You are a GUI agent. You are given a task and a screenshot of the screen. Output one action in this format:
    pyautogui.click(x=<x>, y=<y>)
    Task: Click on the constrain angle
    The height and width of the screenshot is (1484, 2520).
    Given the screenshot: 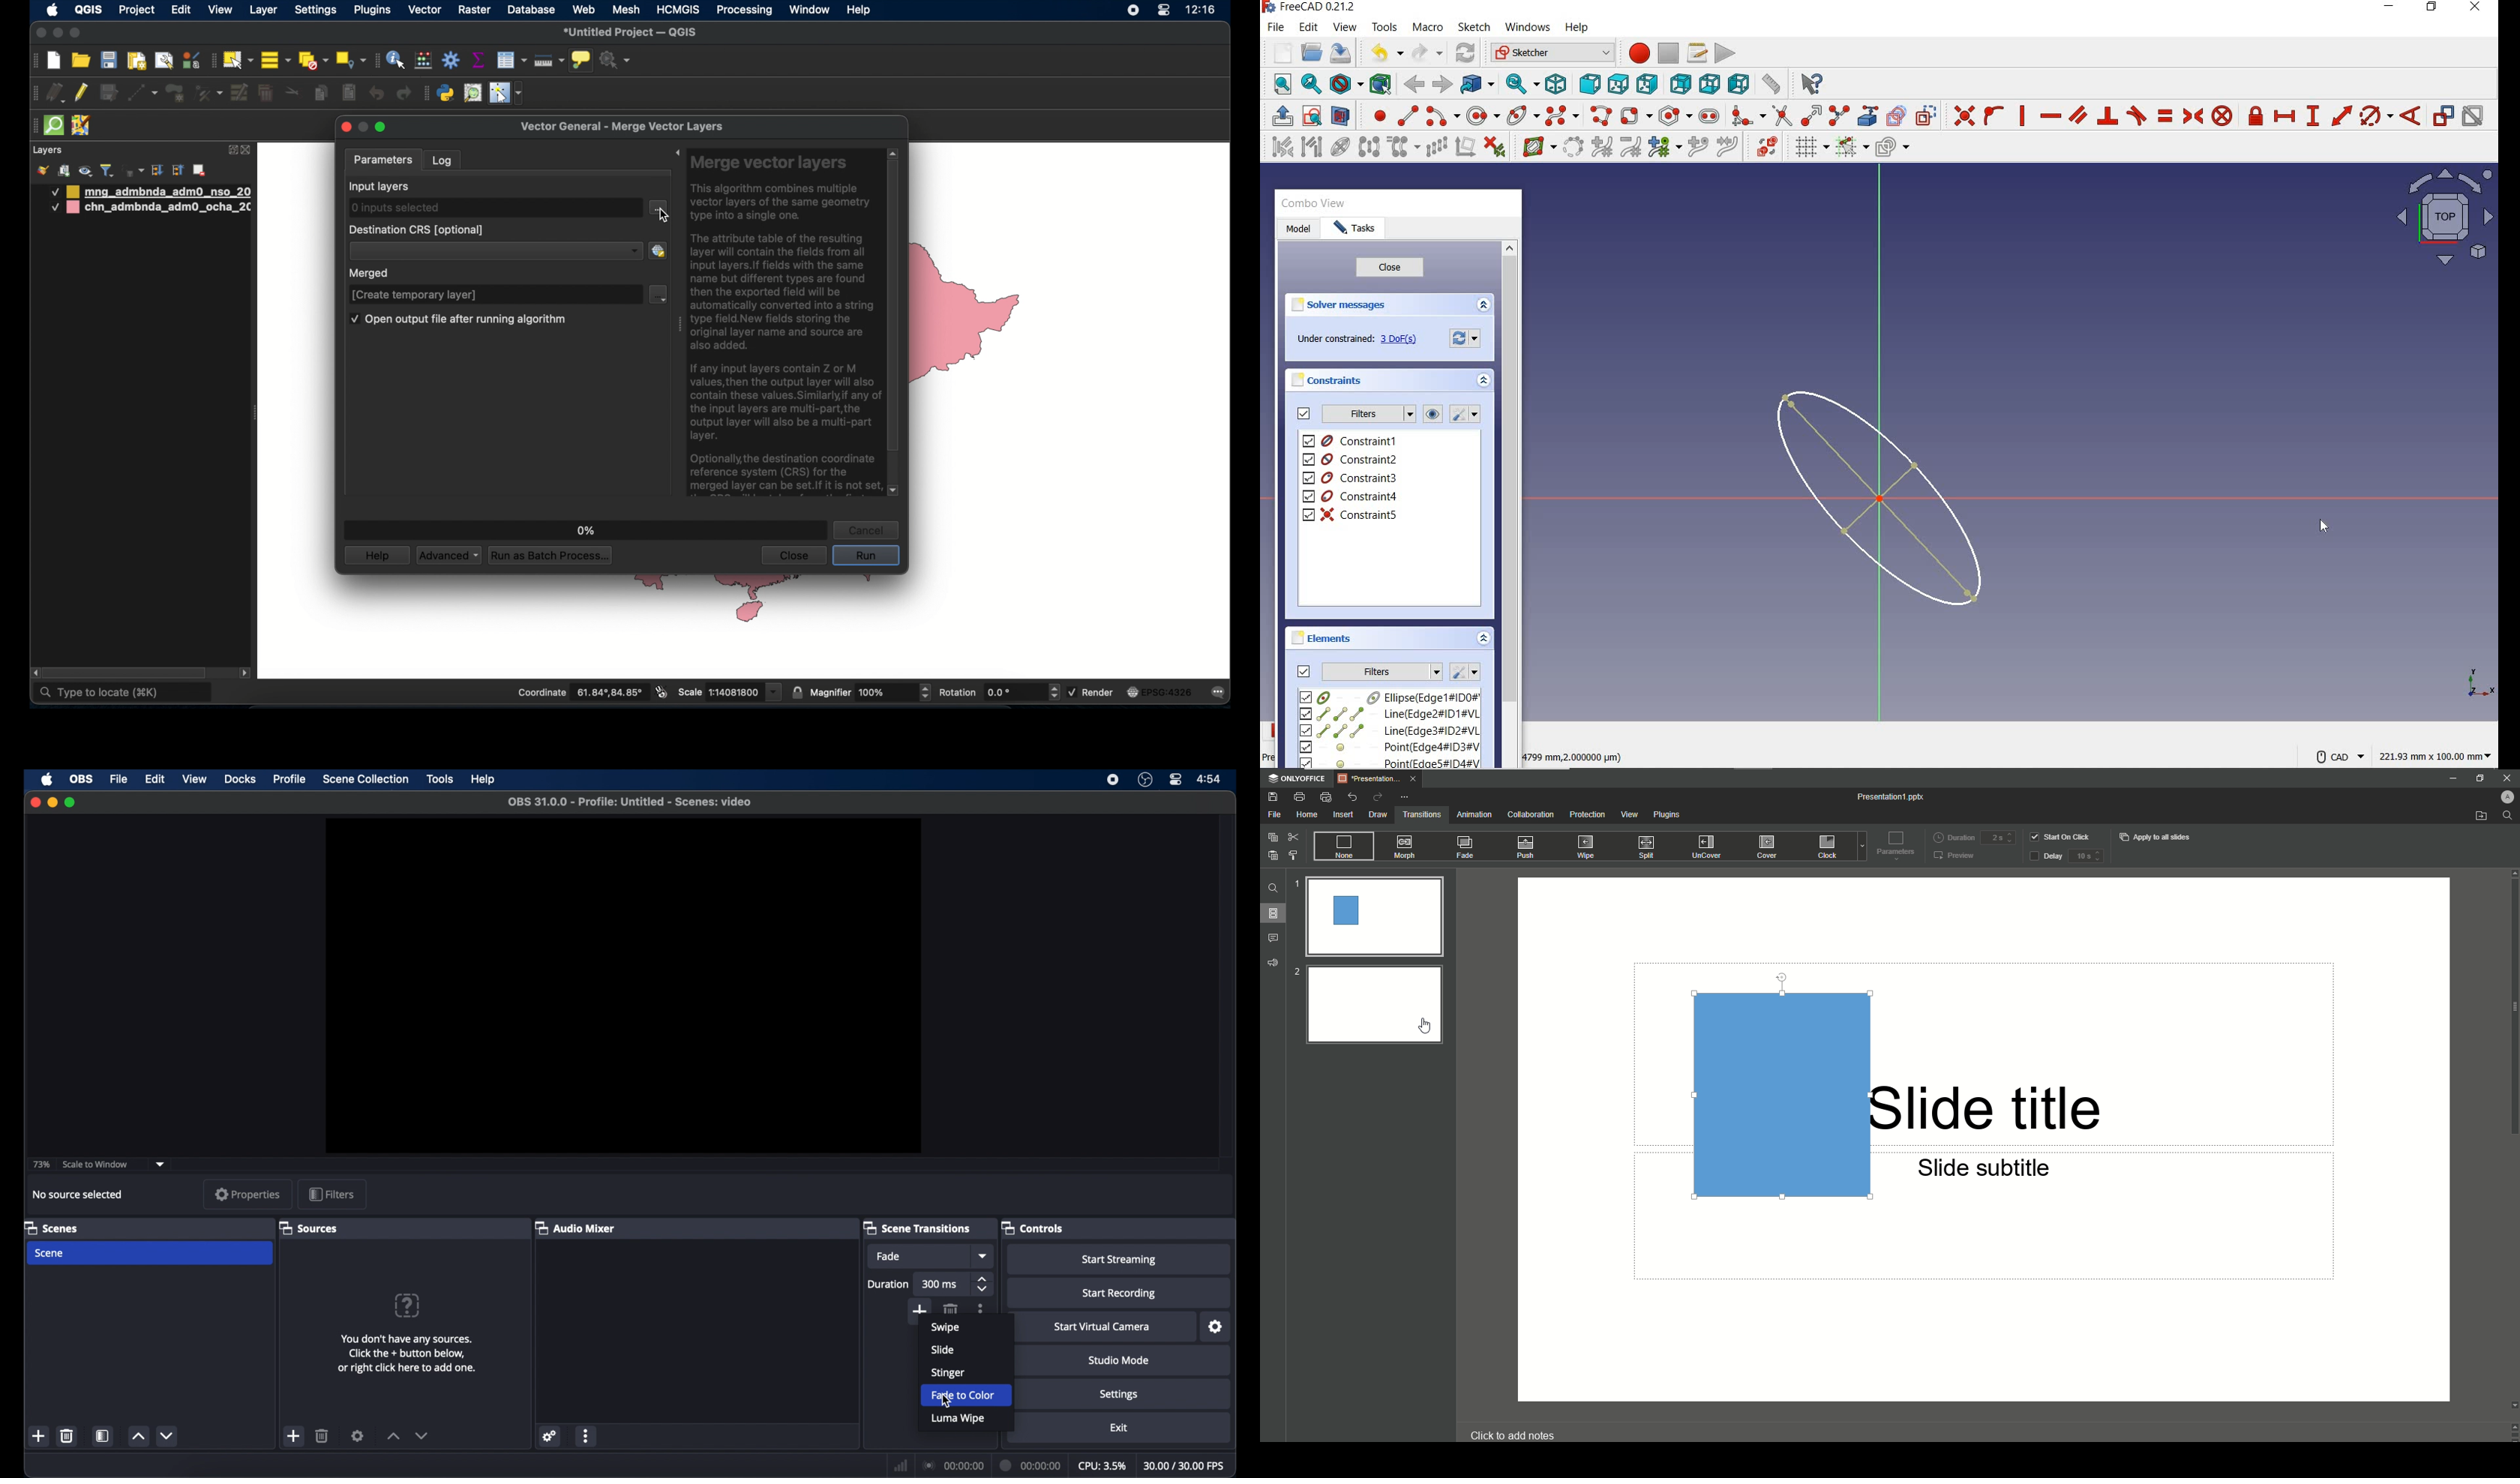 What is the action you would take?
    pyautogui.click(x=2411, y=115)
    